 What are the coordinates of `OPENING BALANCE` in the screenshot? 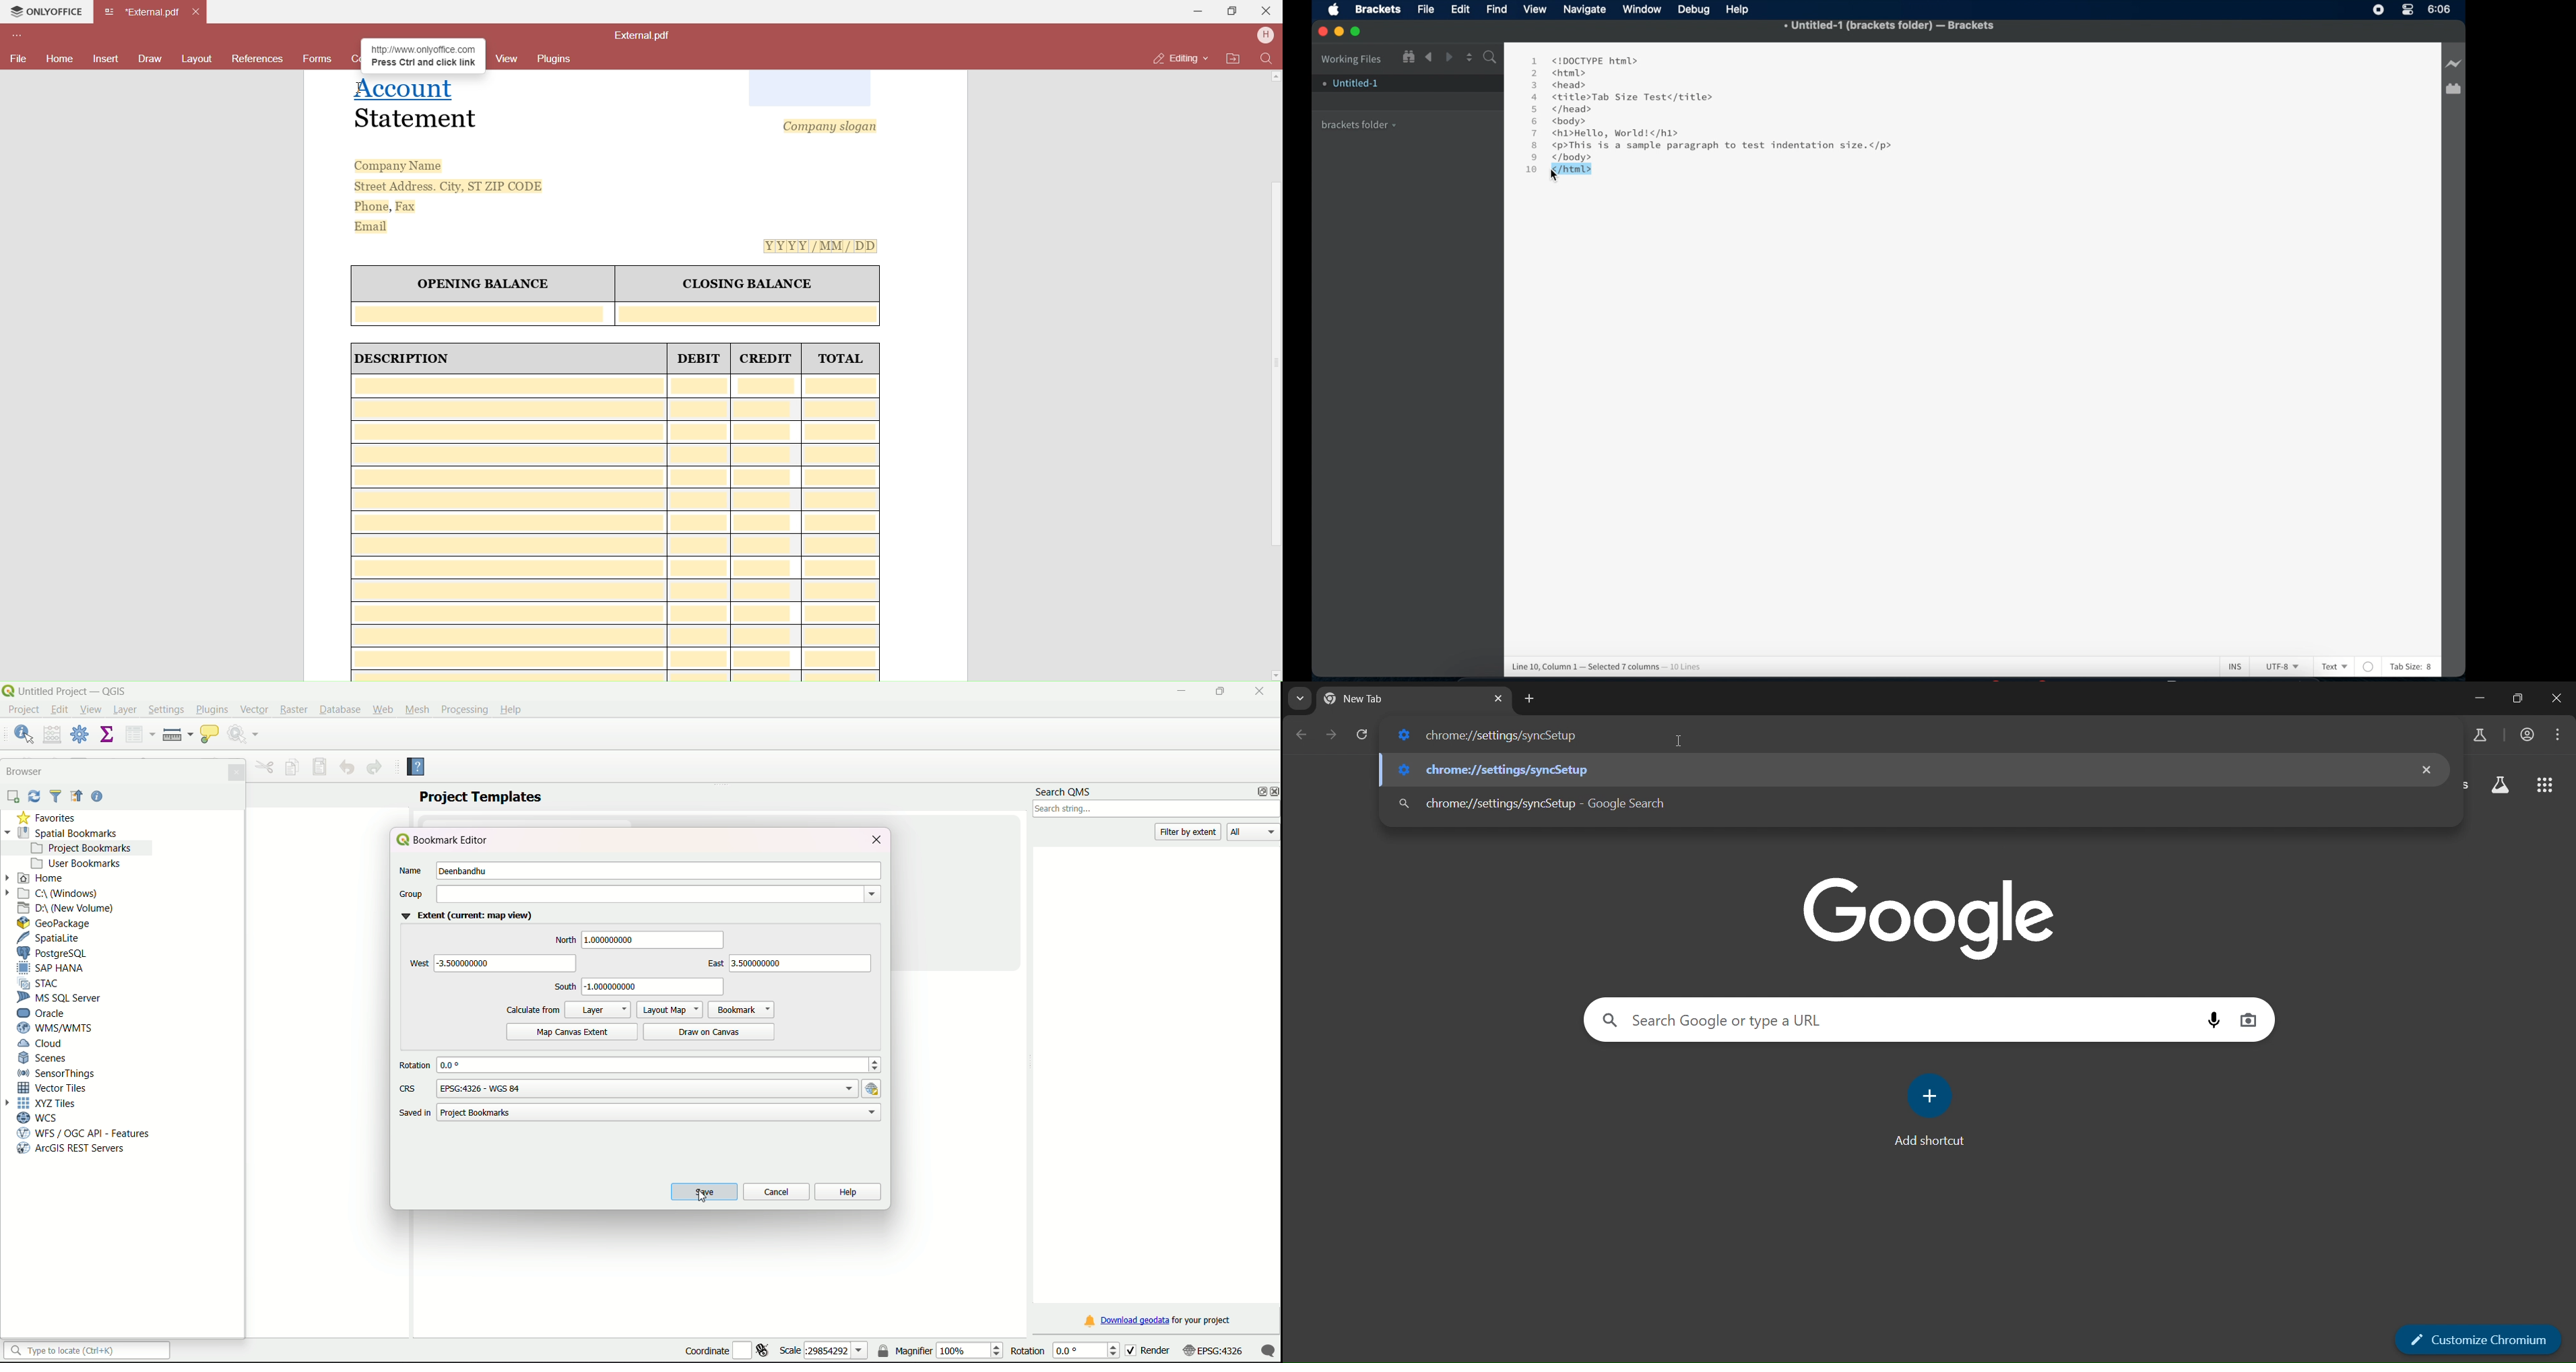 It's located at (483, 285).